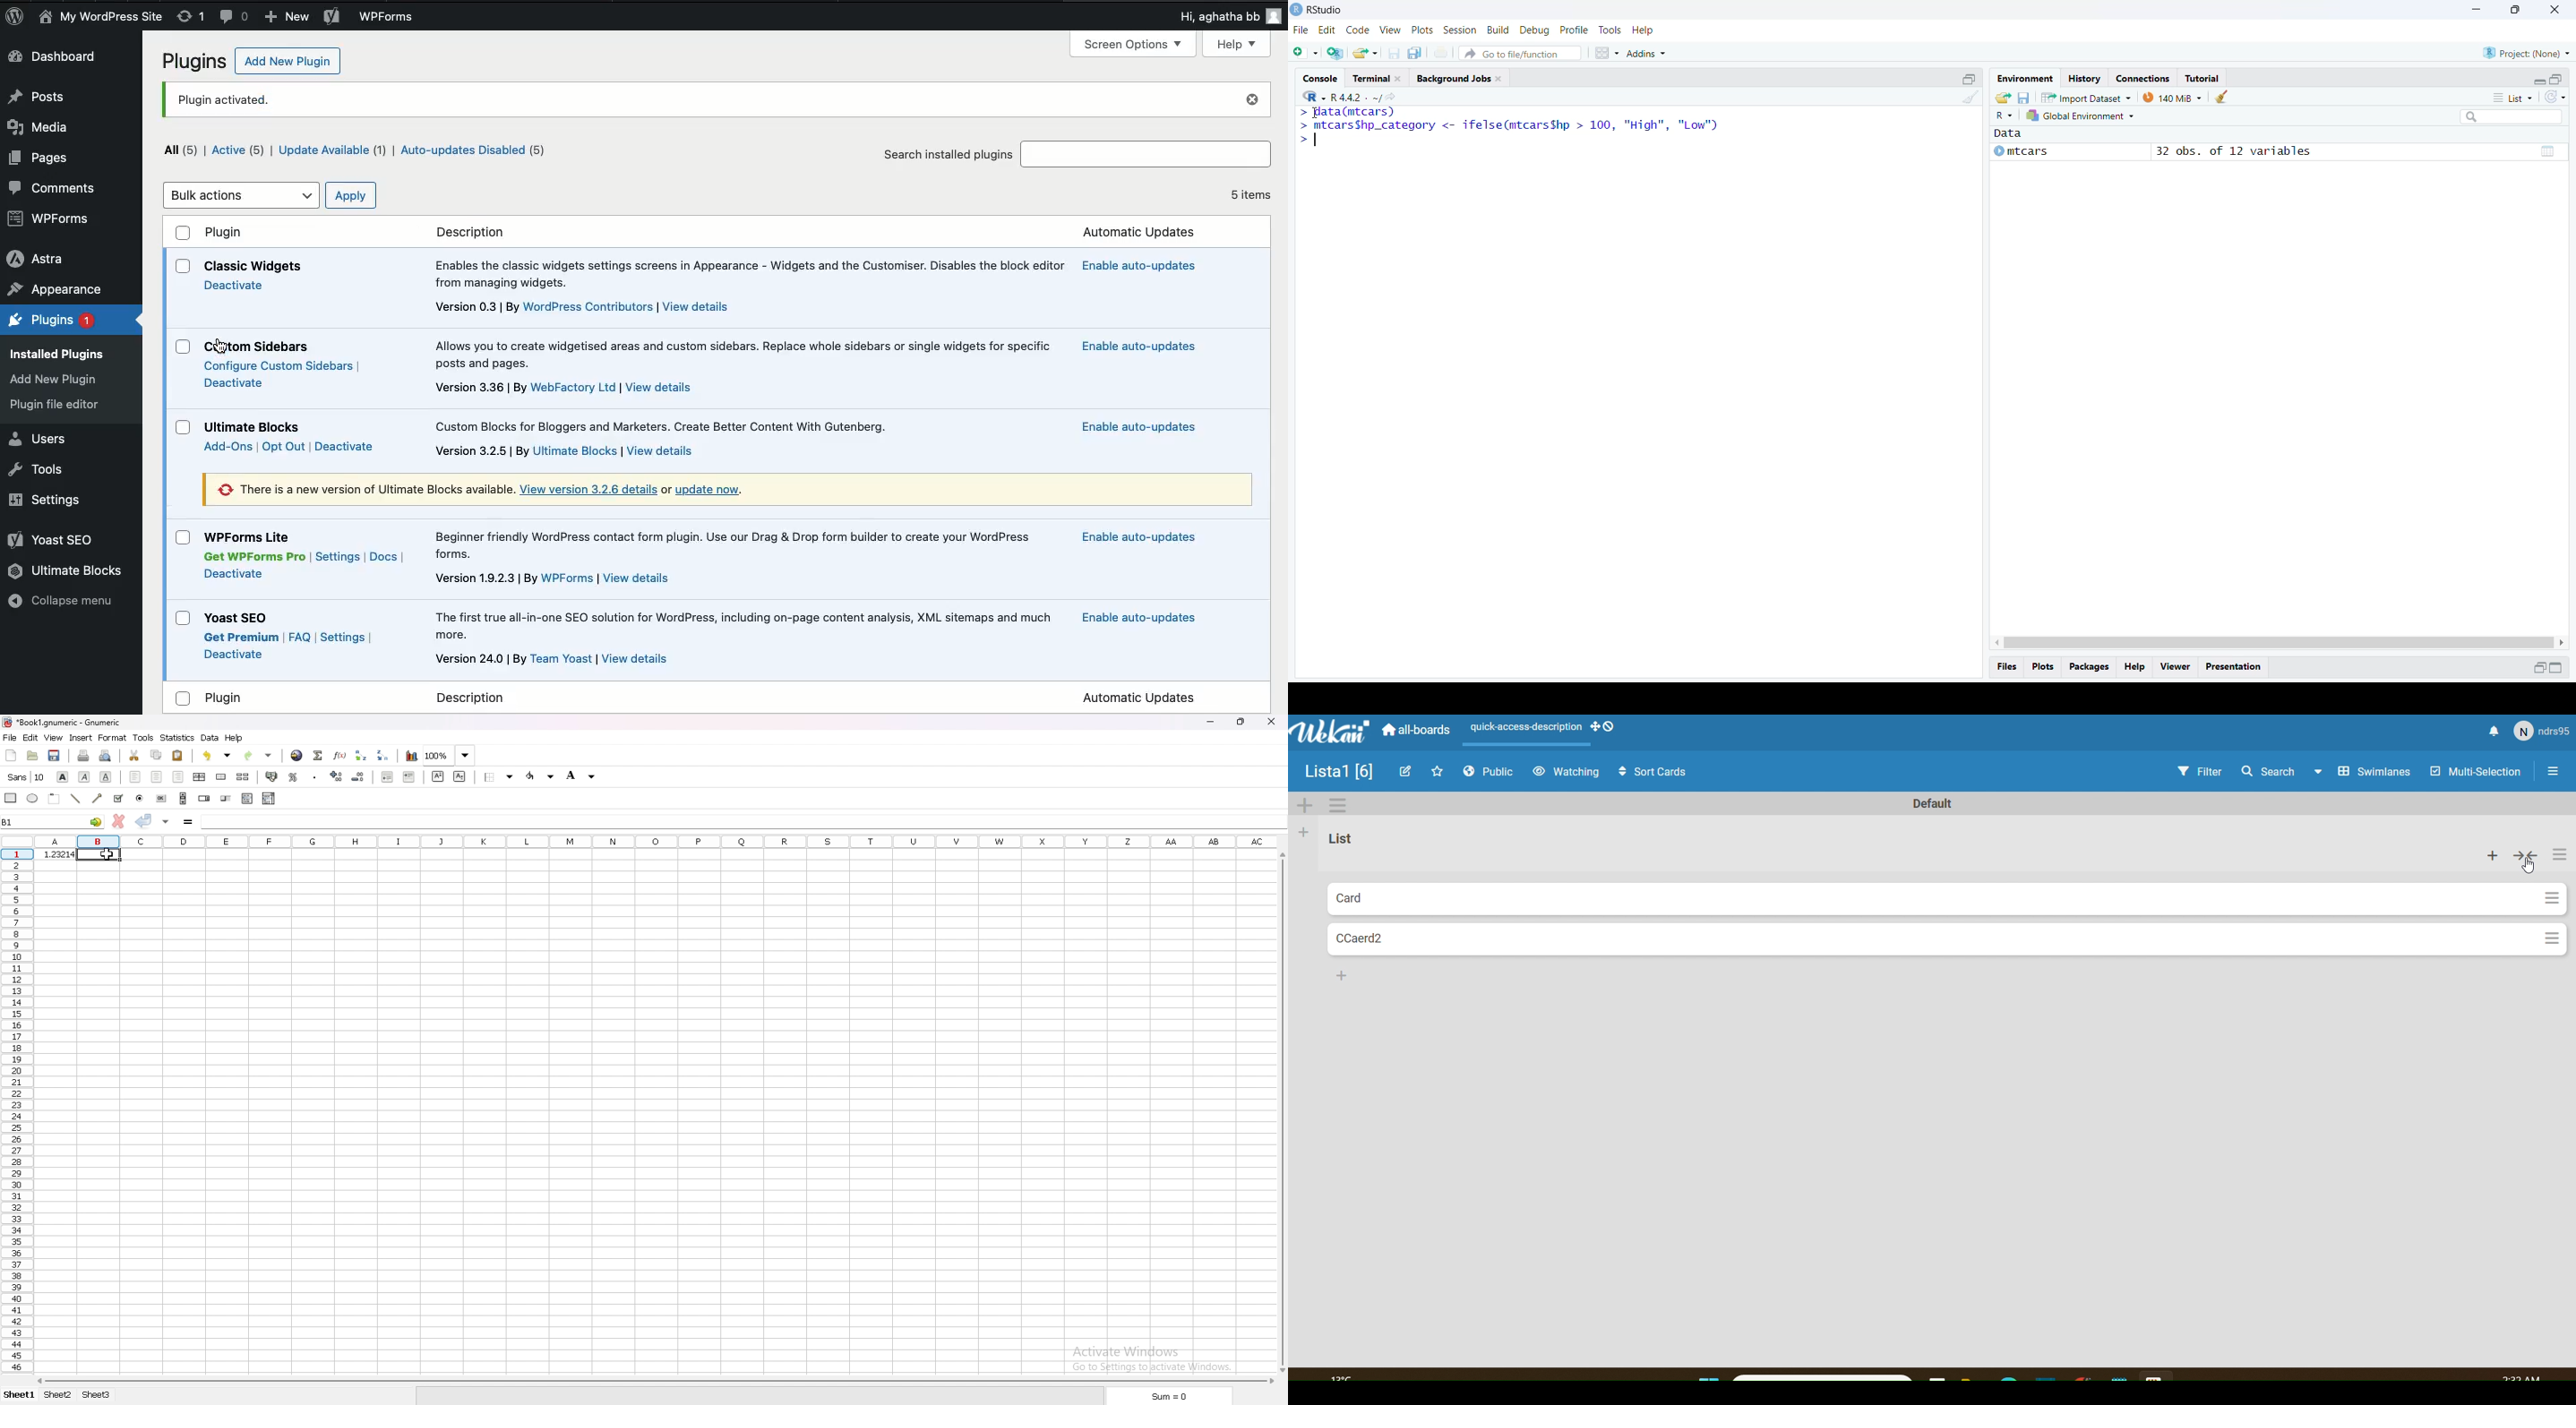 The width and height of the screenshot is (2576, 1428). I want to click on version, so click(477, 387).